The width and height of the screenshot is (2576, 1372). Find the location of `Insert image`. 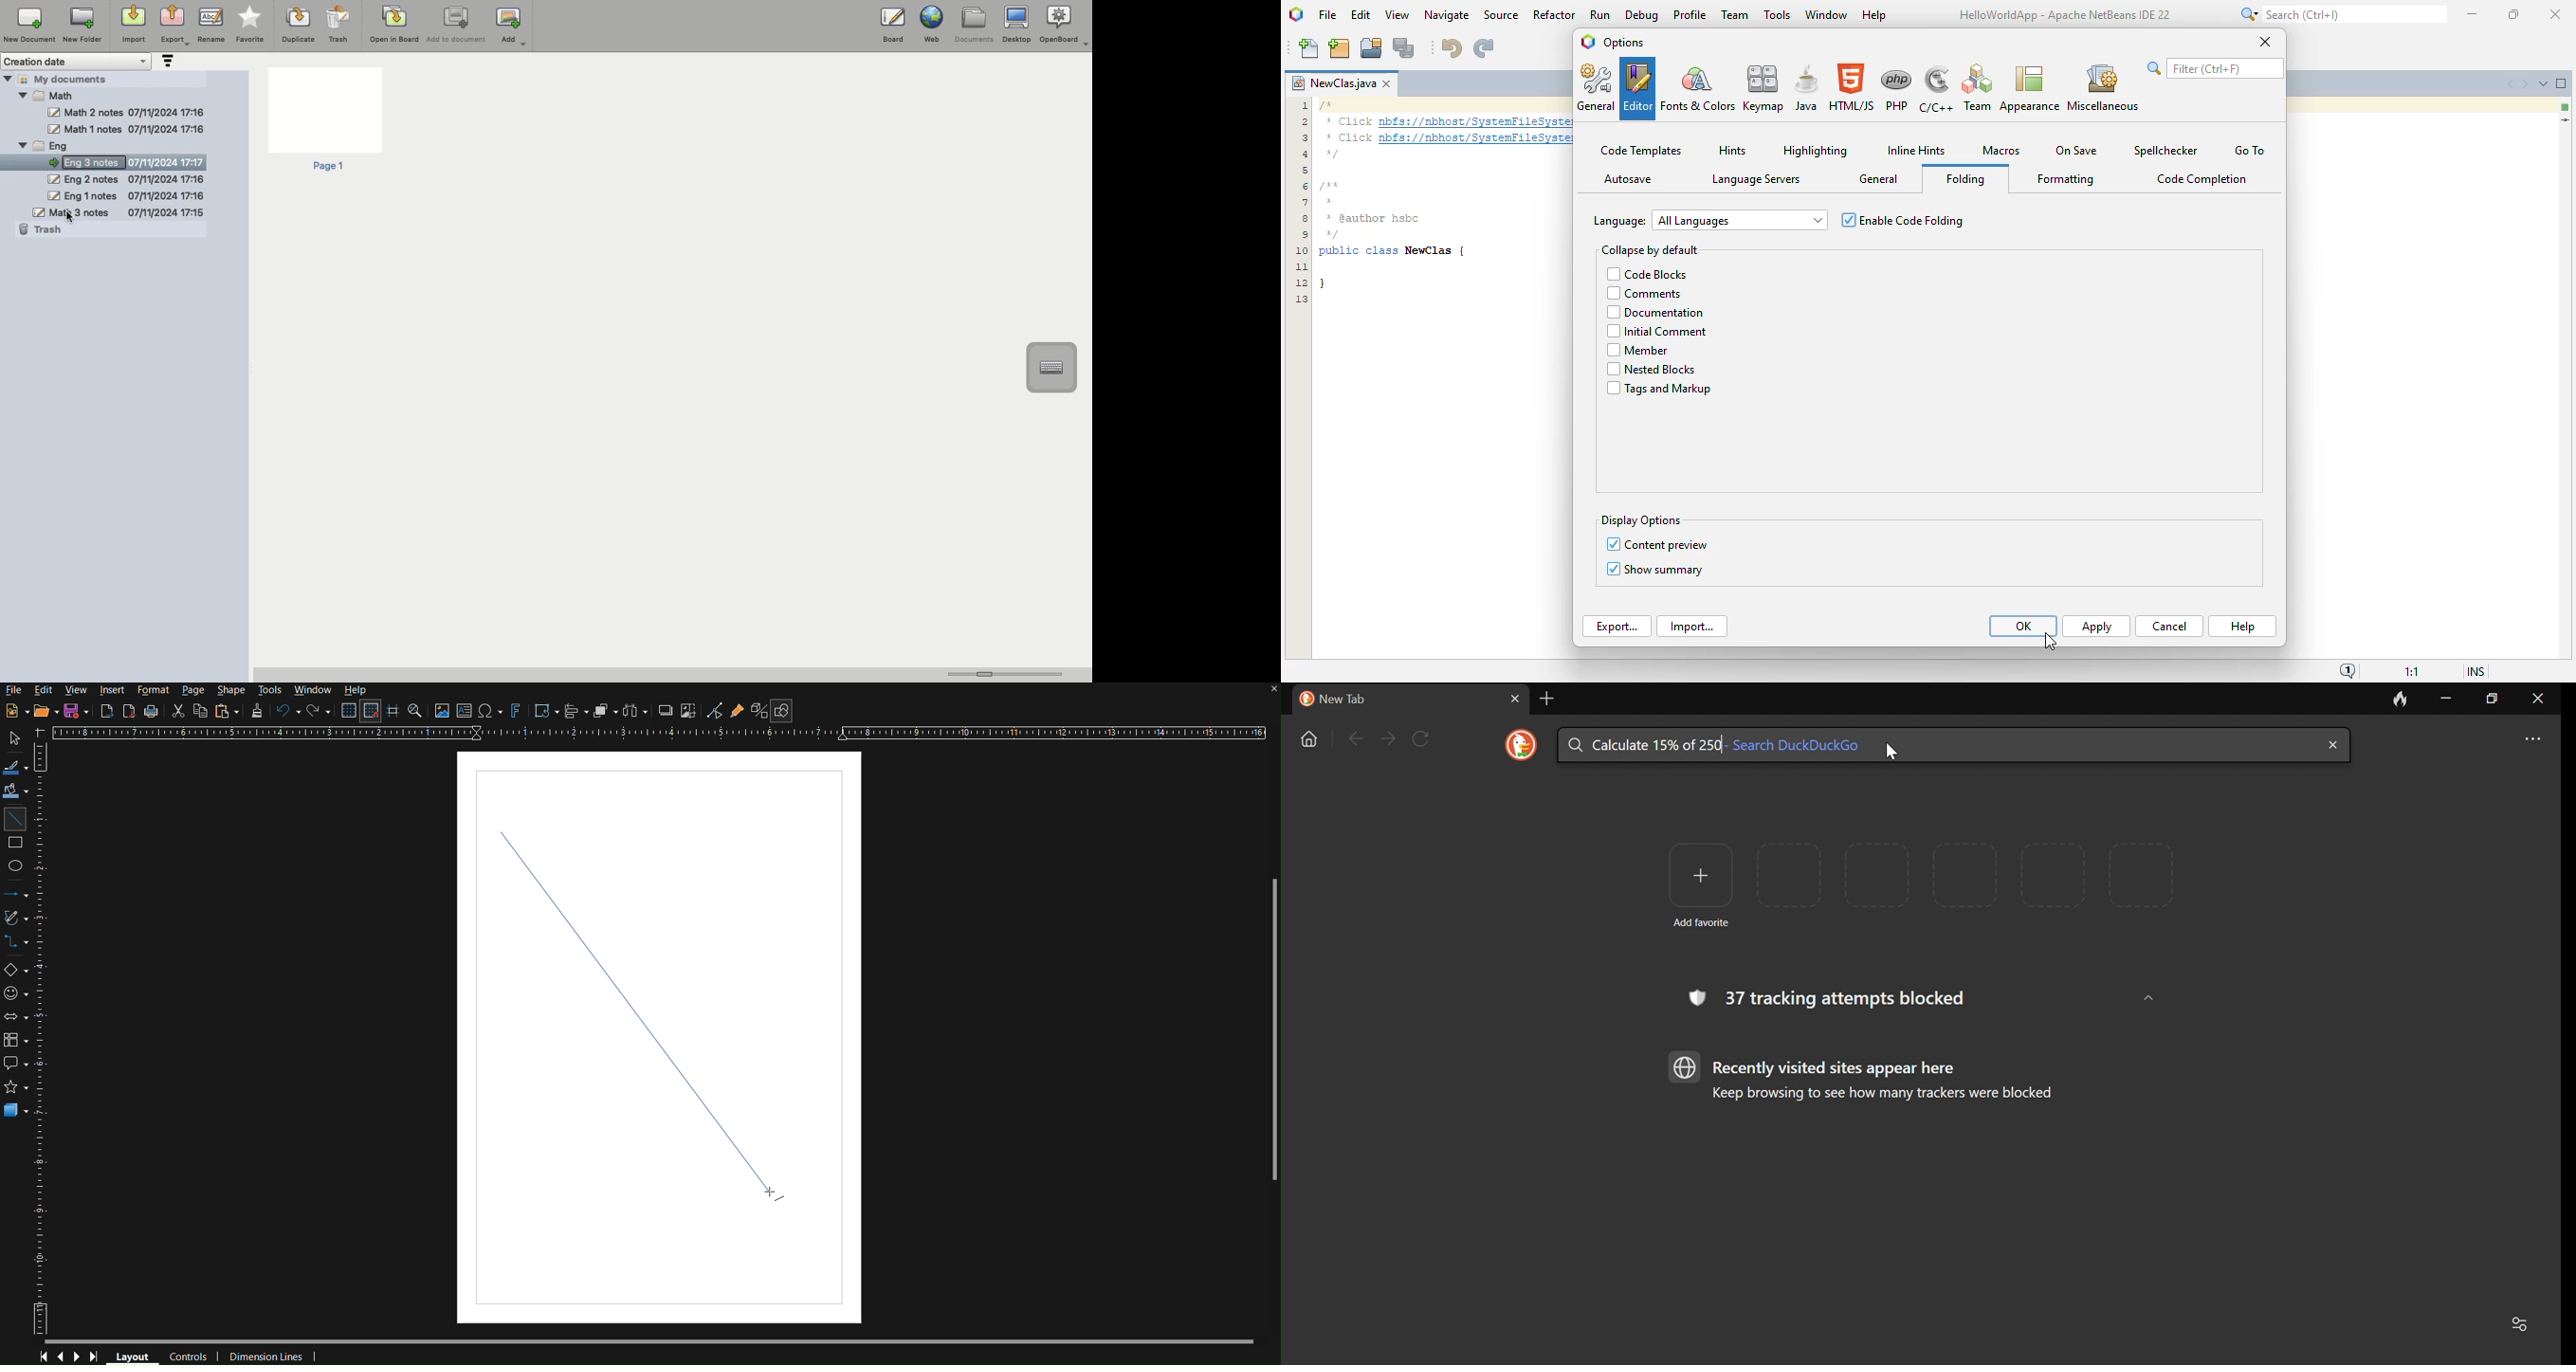

Insert image is located at coordinates (441, 711).